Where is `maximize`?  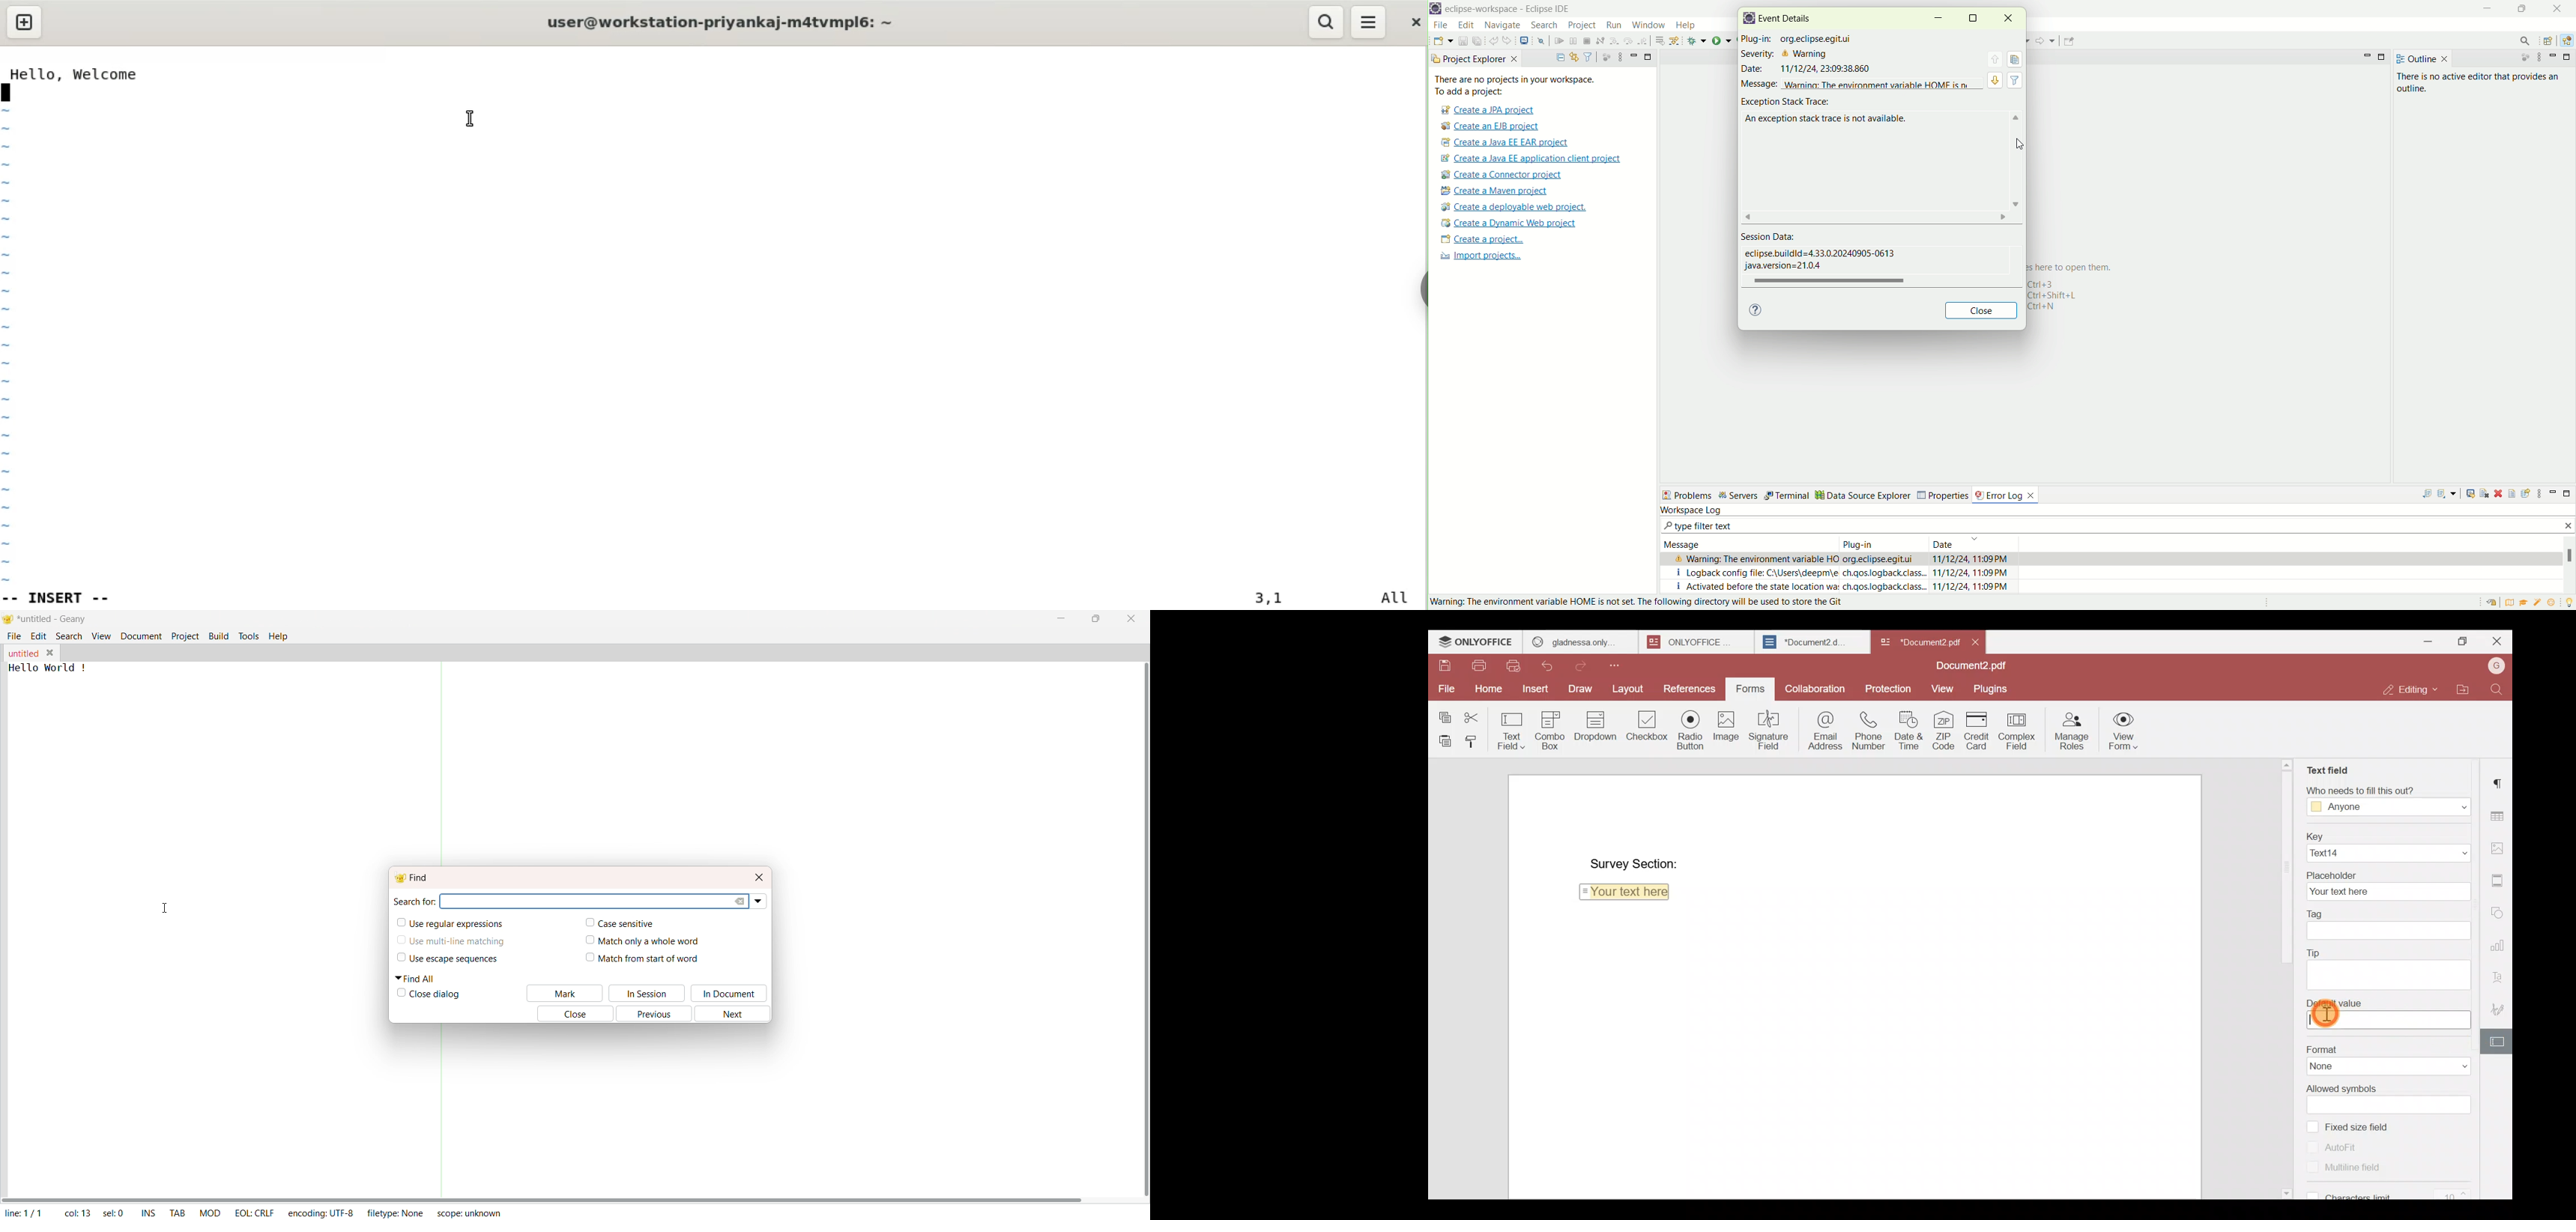 maximize is located at coordinates (2567, 495).